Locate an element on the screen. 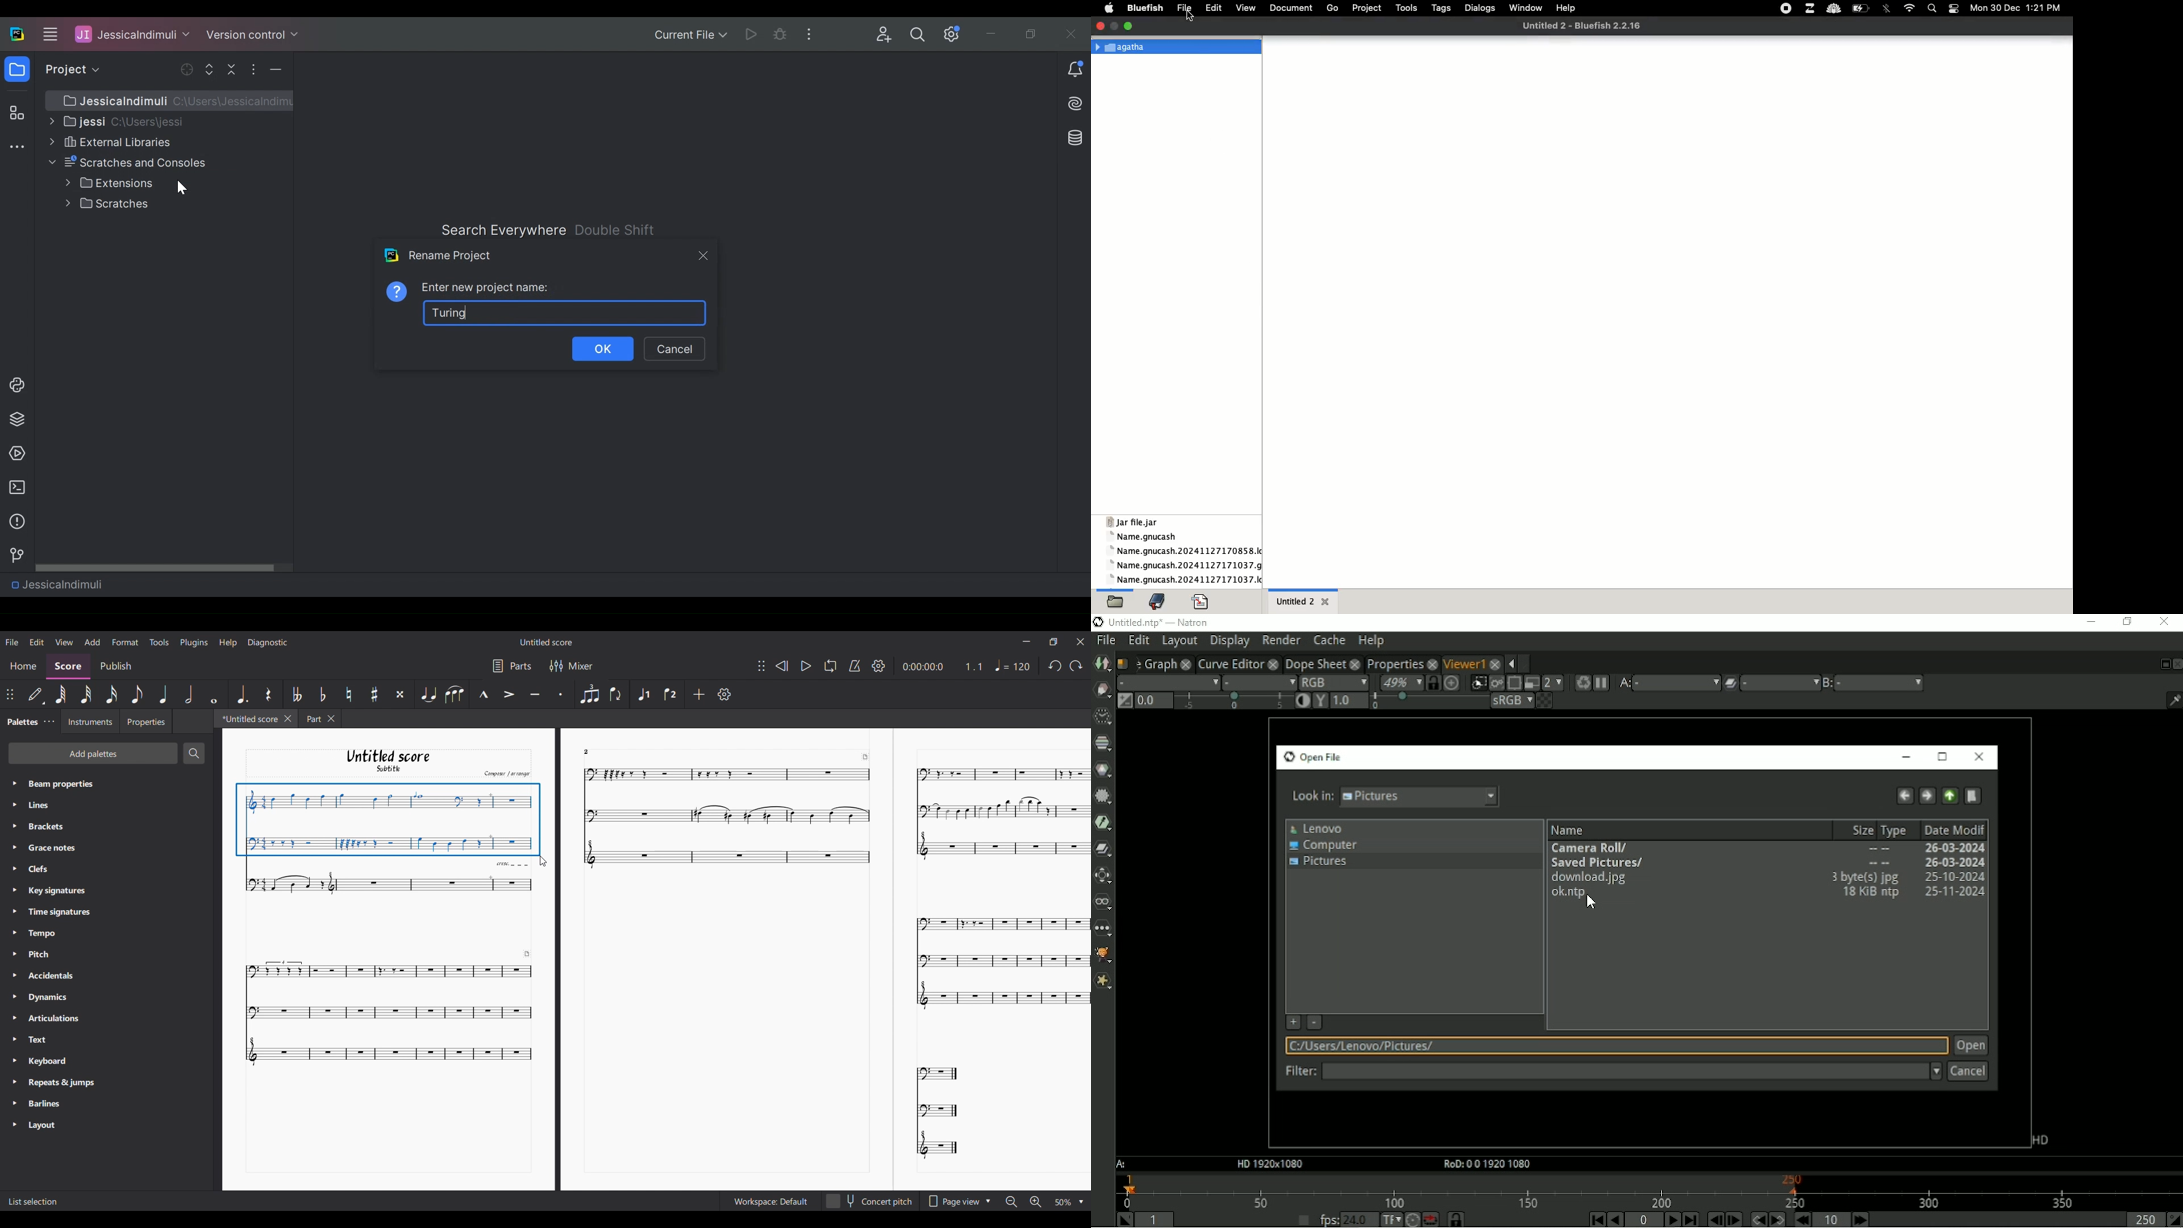 The width and height of the screenshot is (2184, 1232). Toggle sharp is located at coordinates (375, 694).